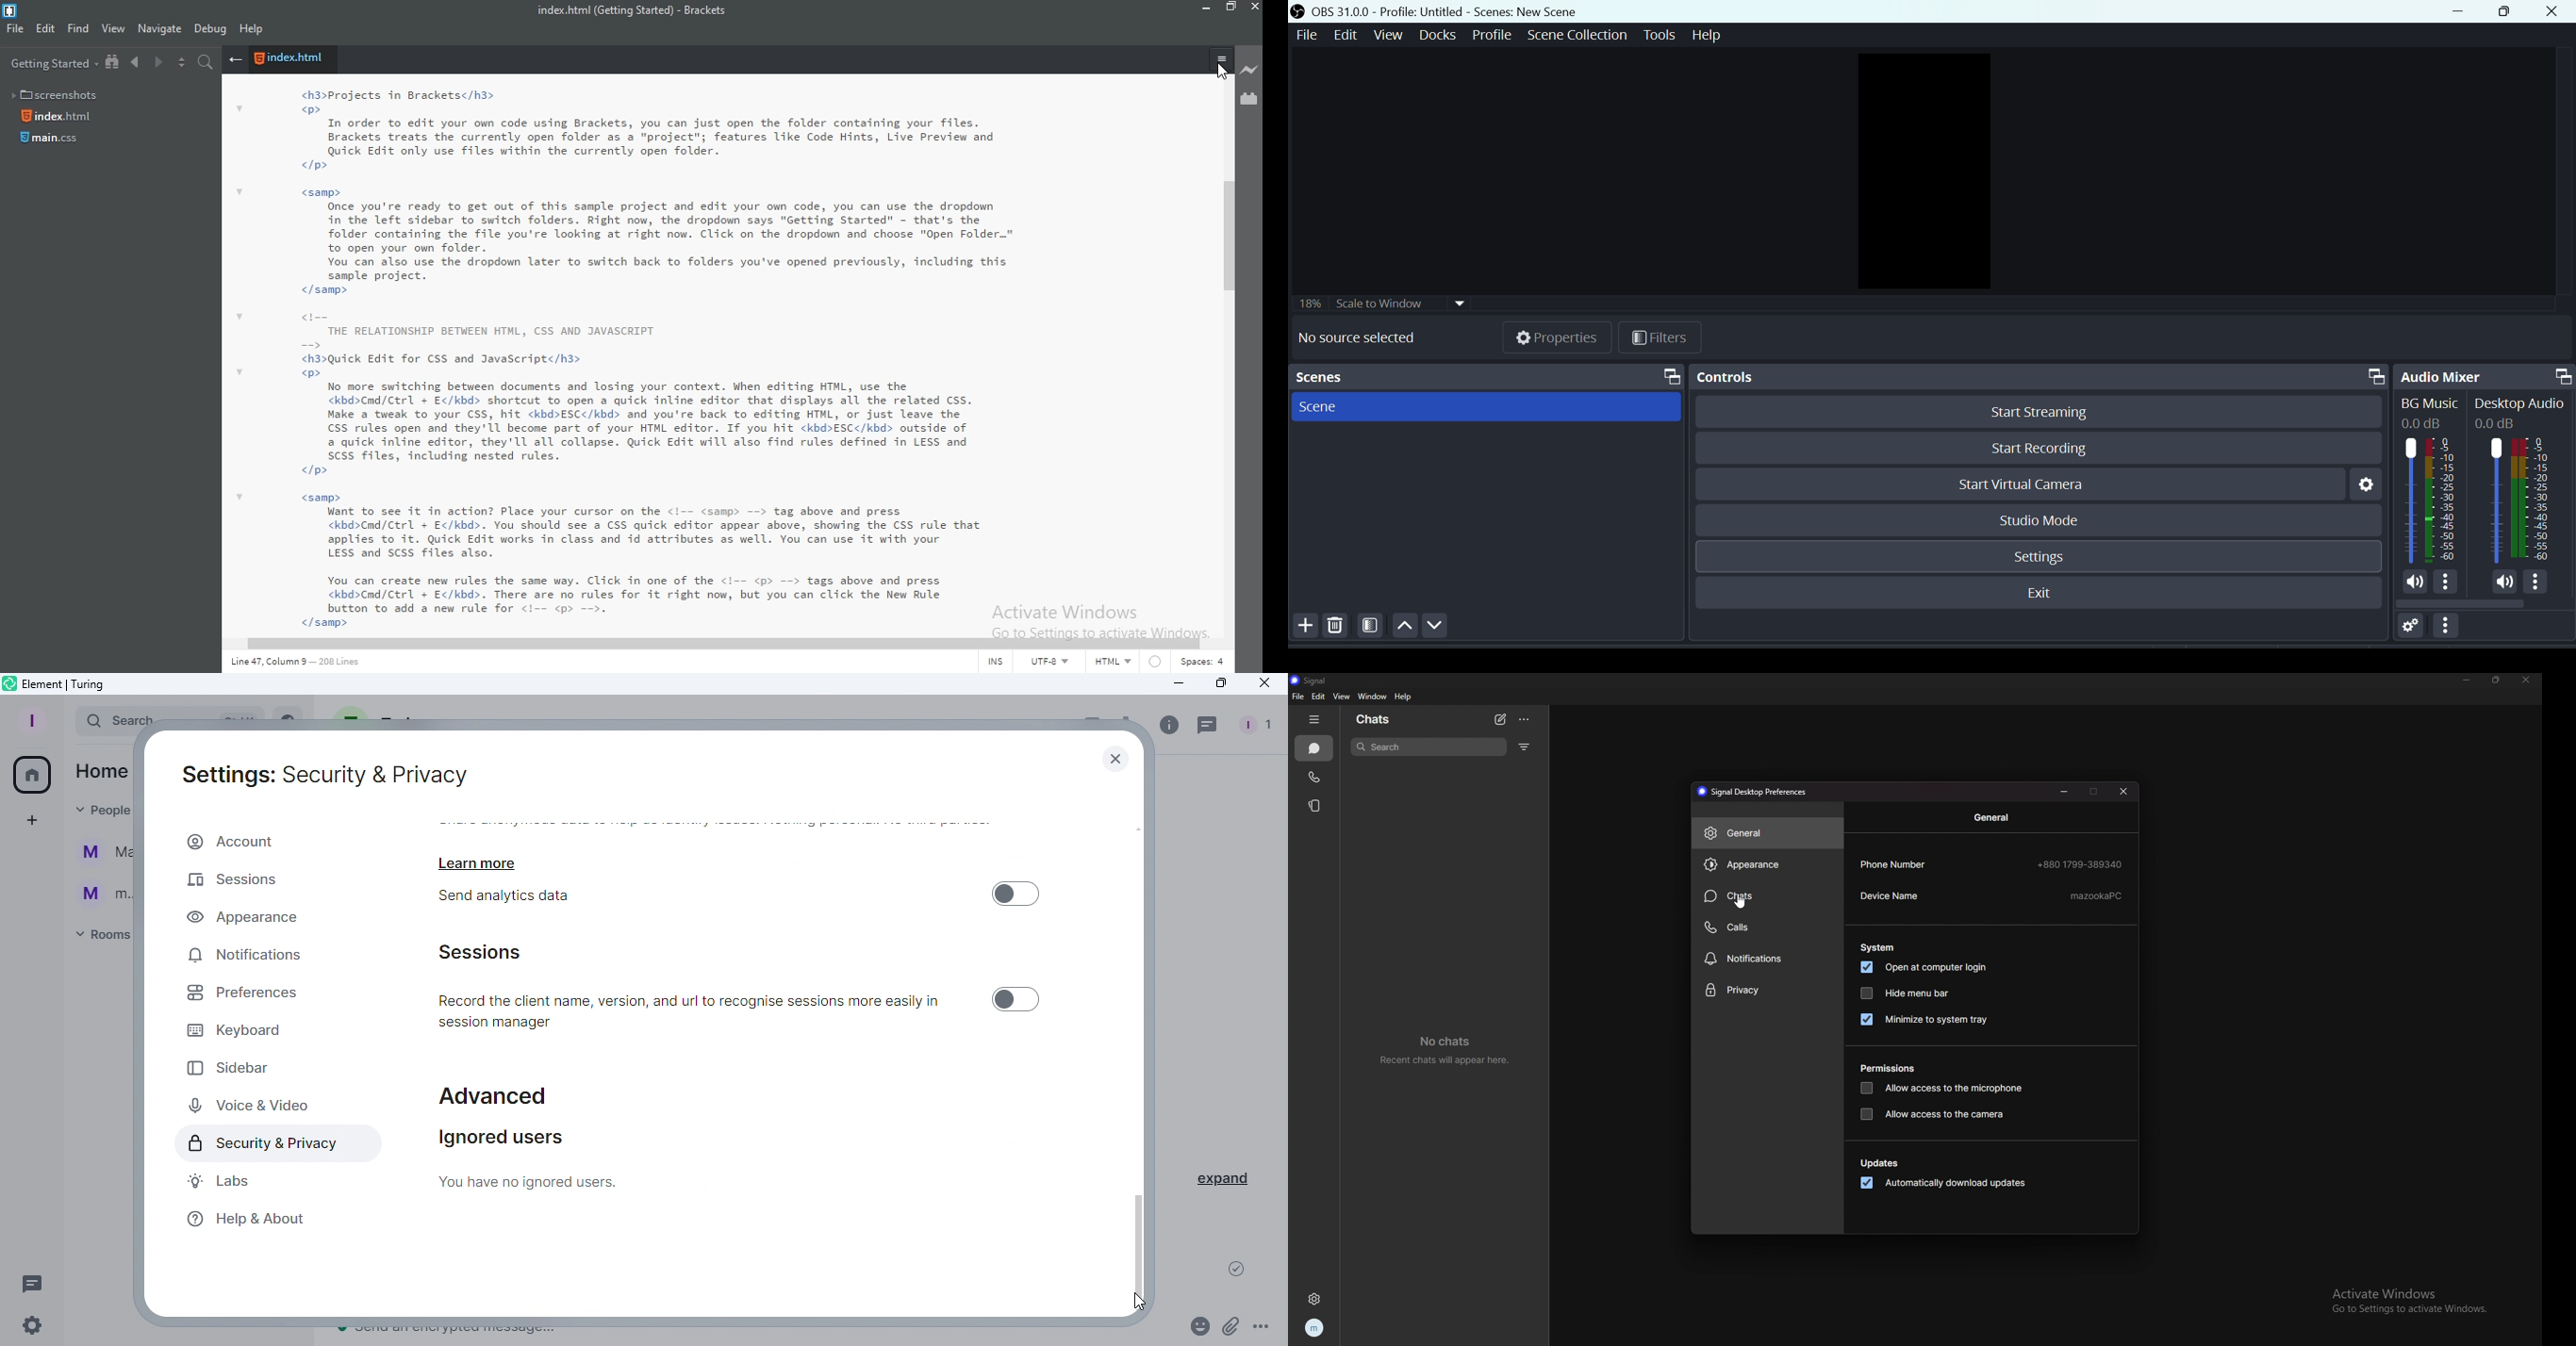  I want to click on menu, so click(1222, 61).